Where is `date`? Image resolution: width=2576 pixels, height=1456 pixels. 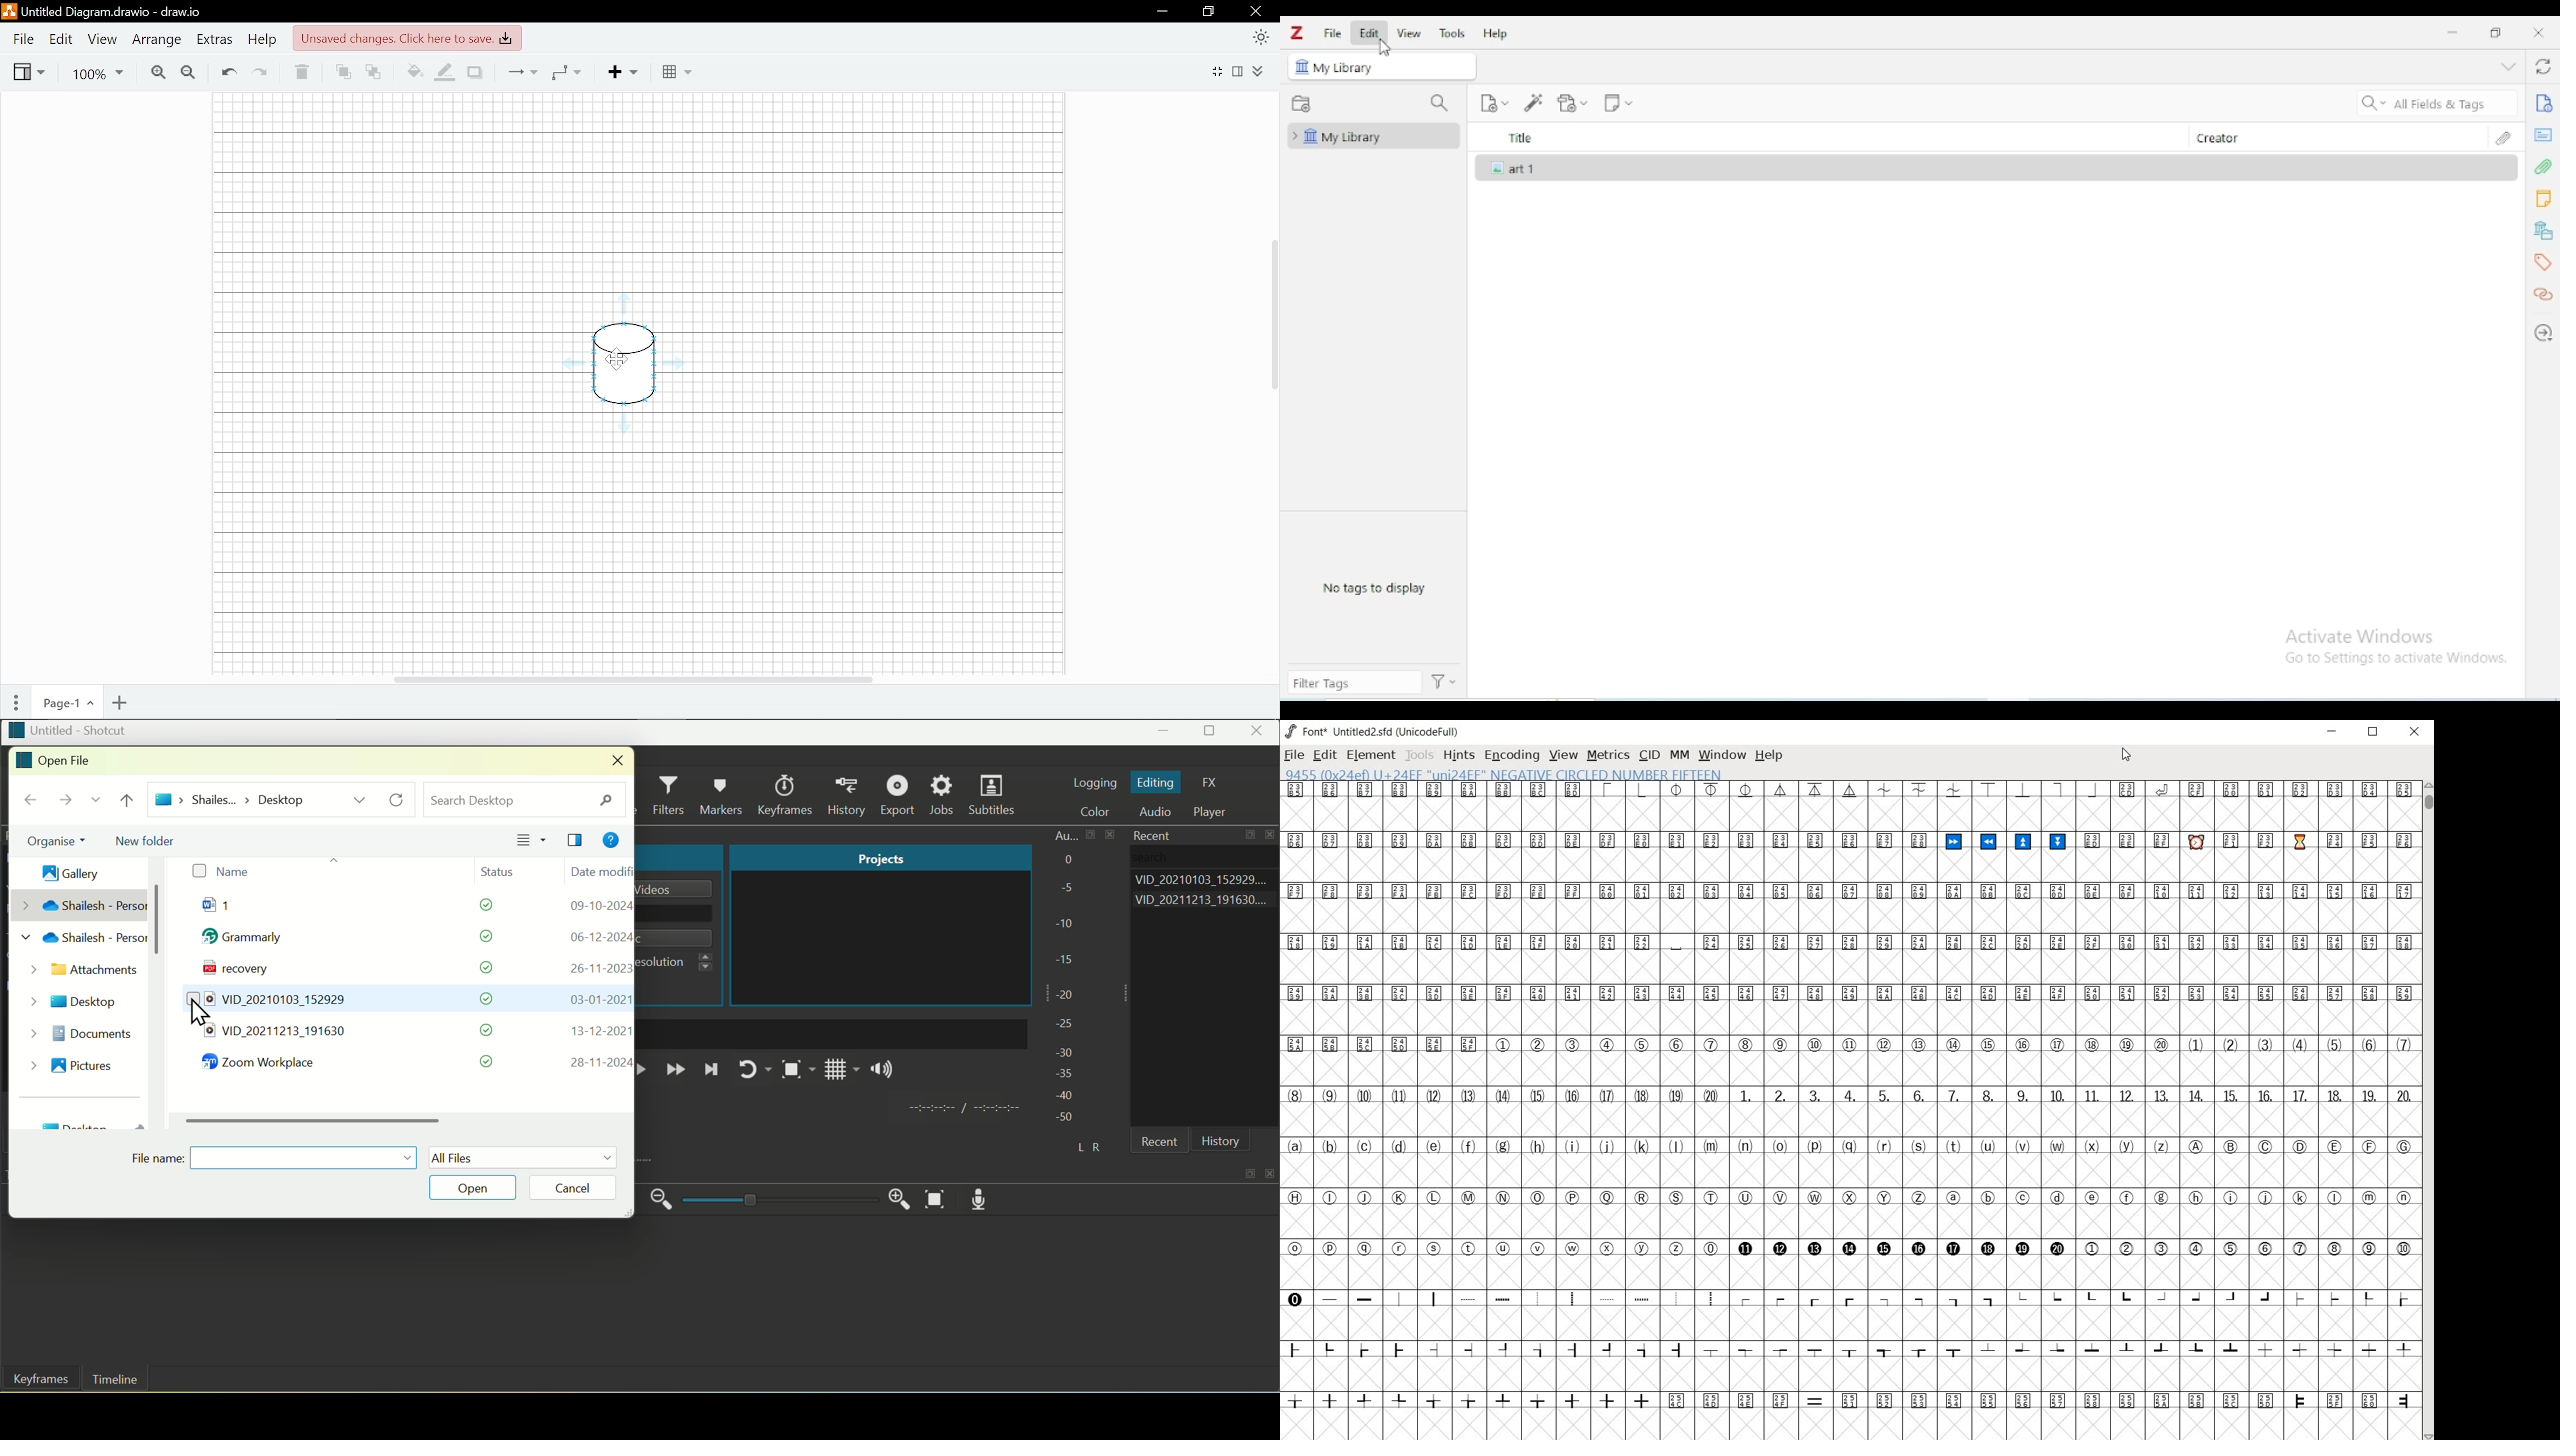 date is located at coordinates (598, 907).